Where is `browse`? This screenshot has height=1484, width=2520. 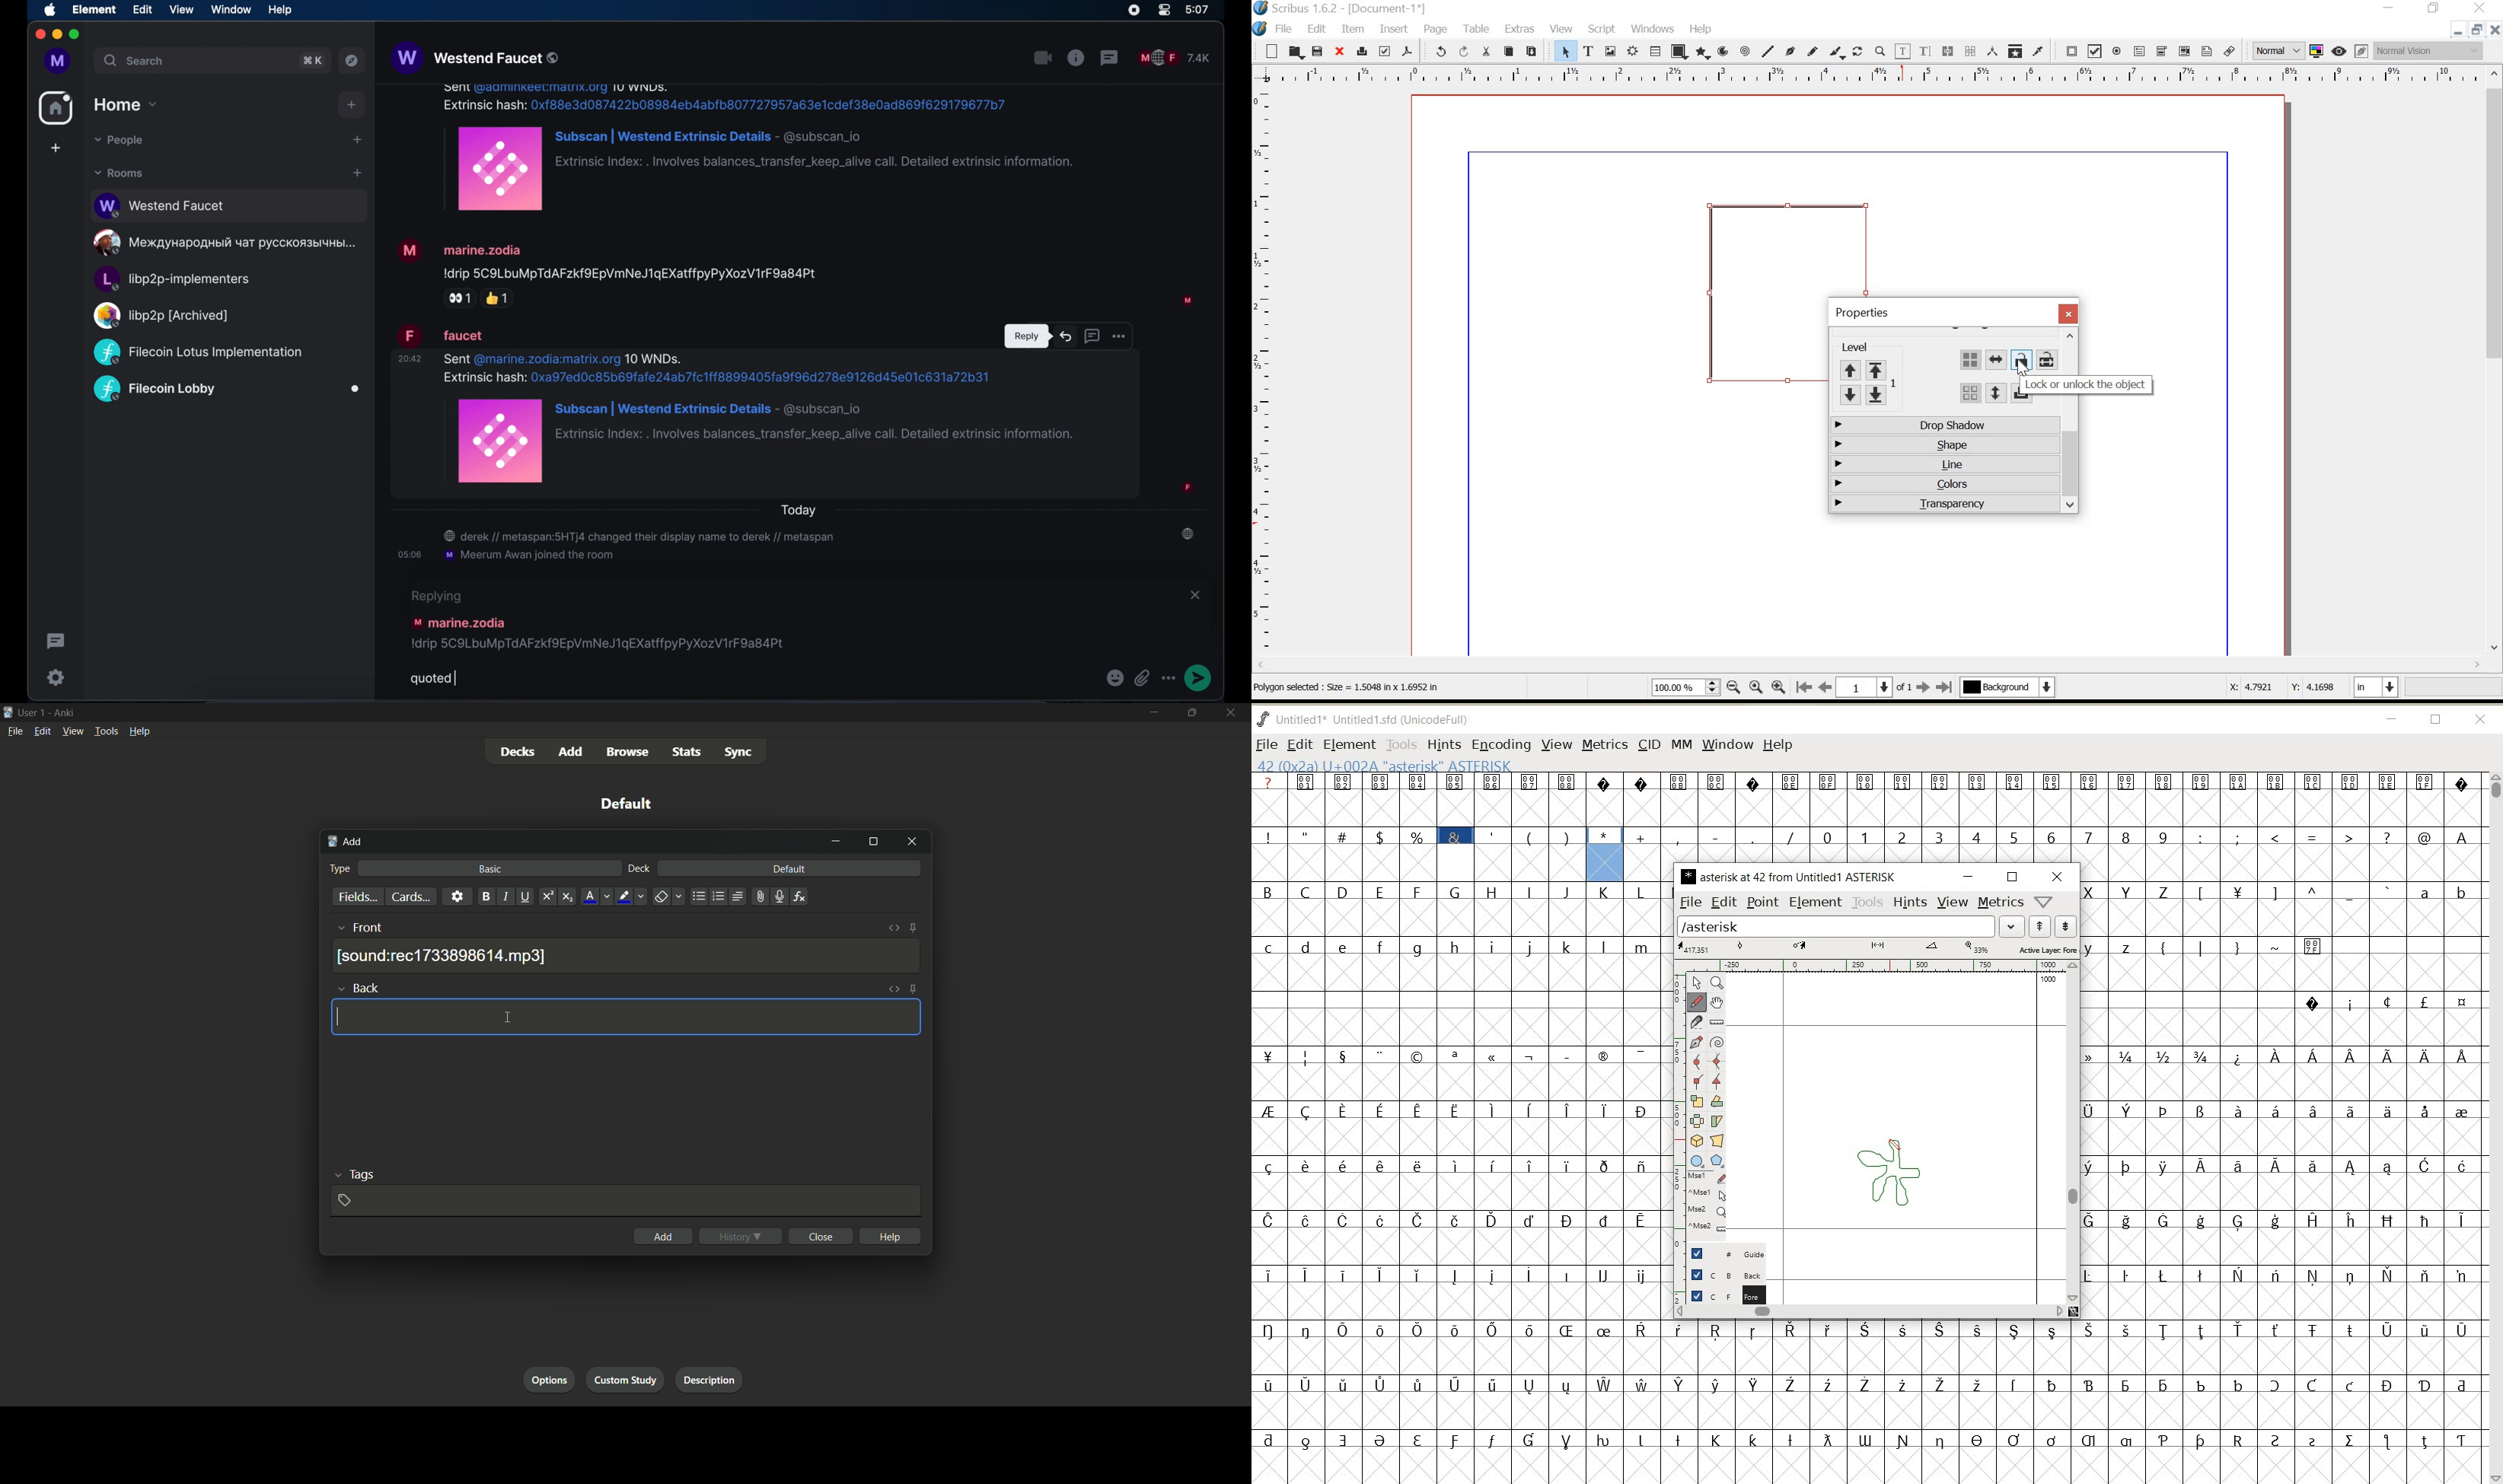 browse is located at coordinates (630, 752).